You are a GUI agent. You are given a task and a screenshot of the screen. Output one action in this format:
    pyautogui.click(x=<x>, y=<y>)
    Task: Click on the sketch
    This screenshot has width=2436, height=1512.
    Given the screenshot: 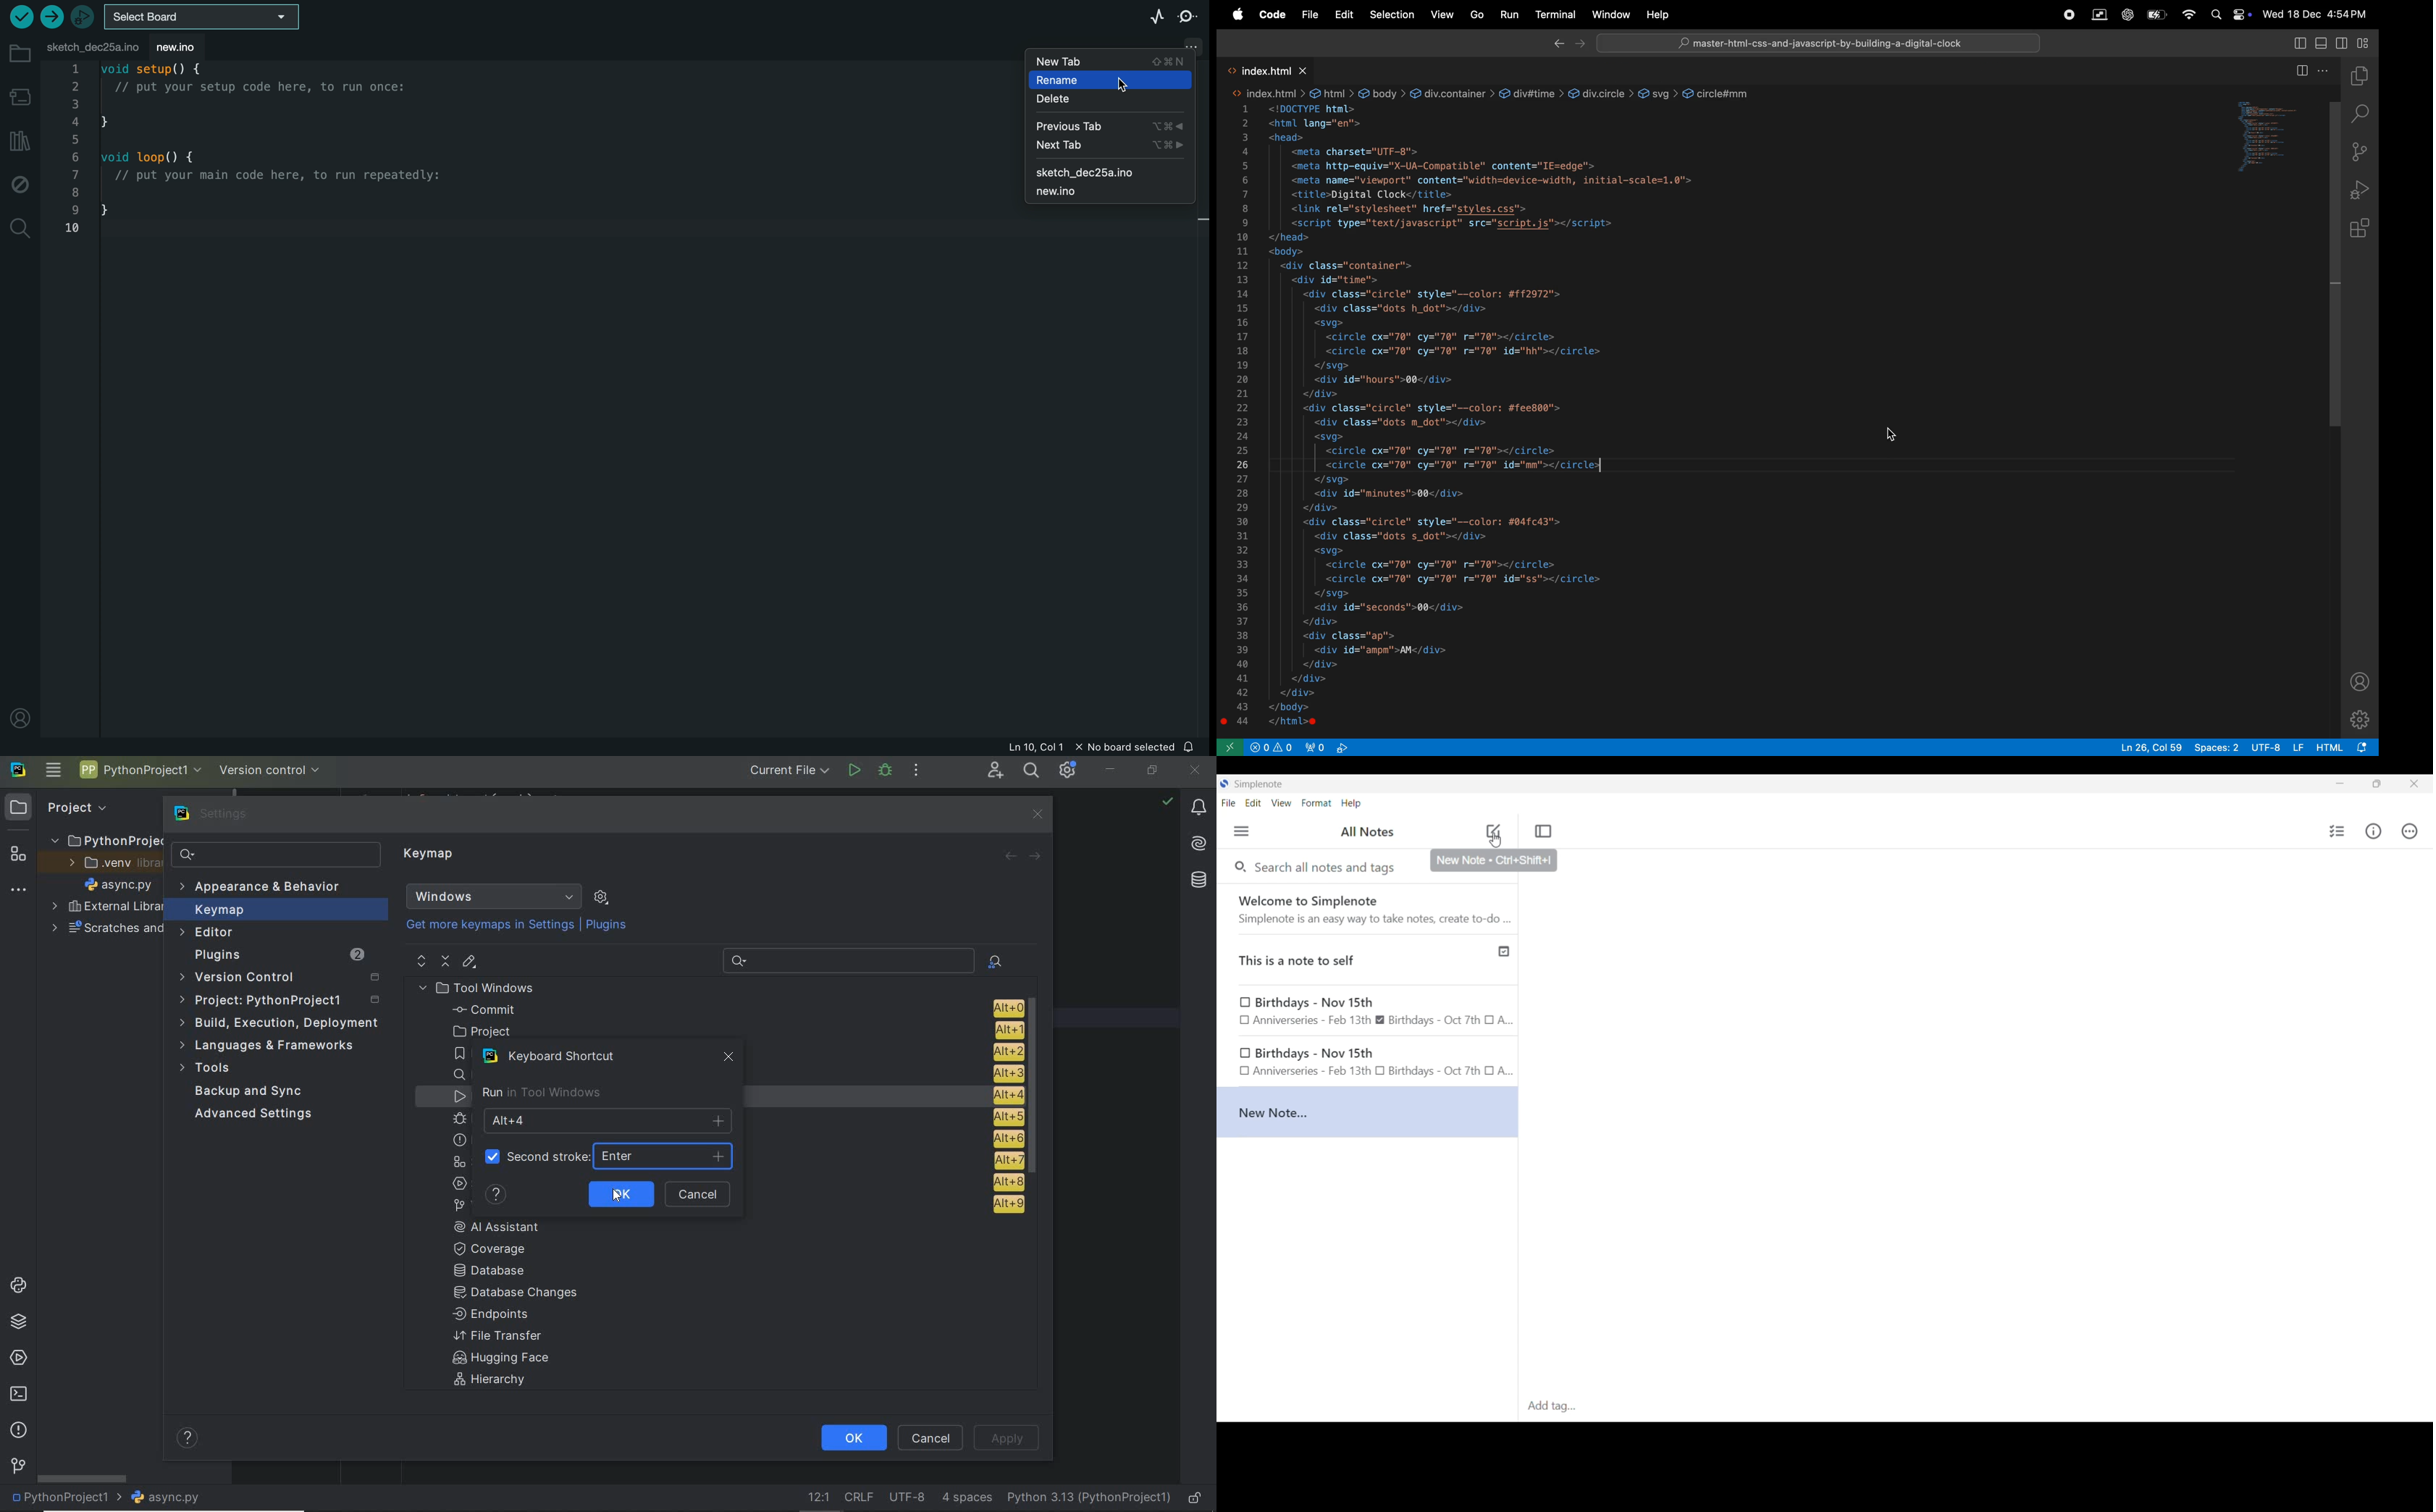 What is the action you would take?
    pyautogui.click(x=1108, y=172)
    